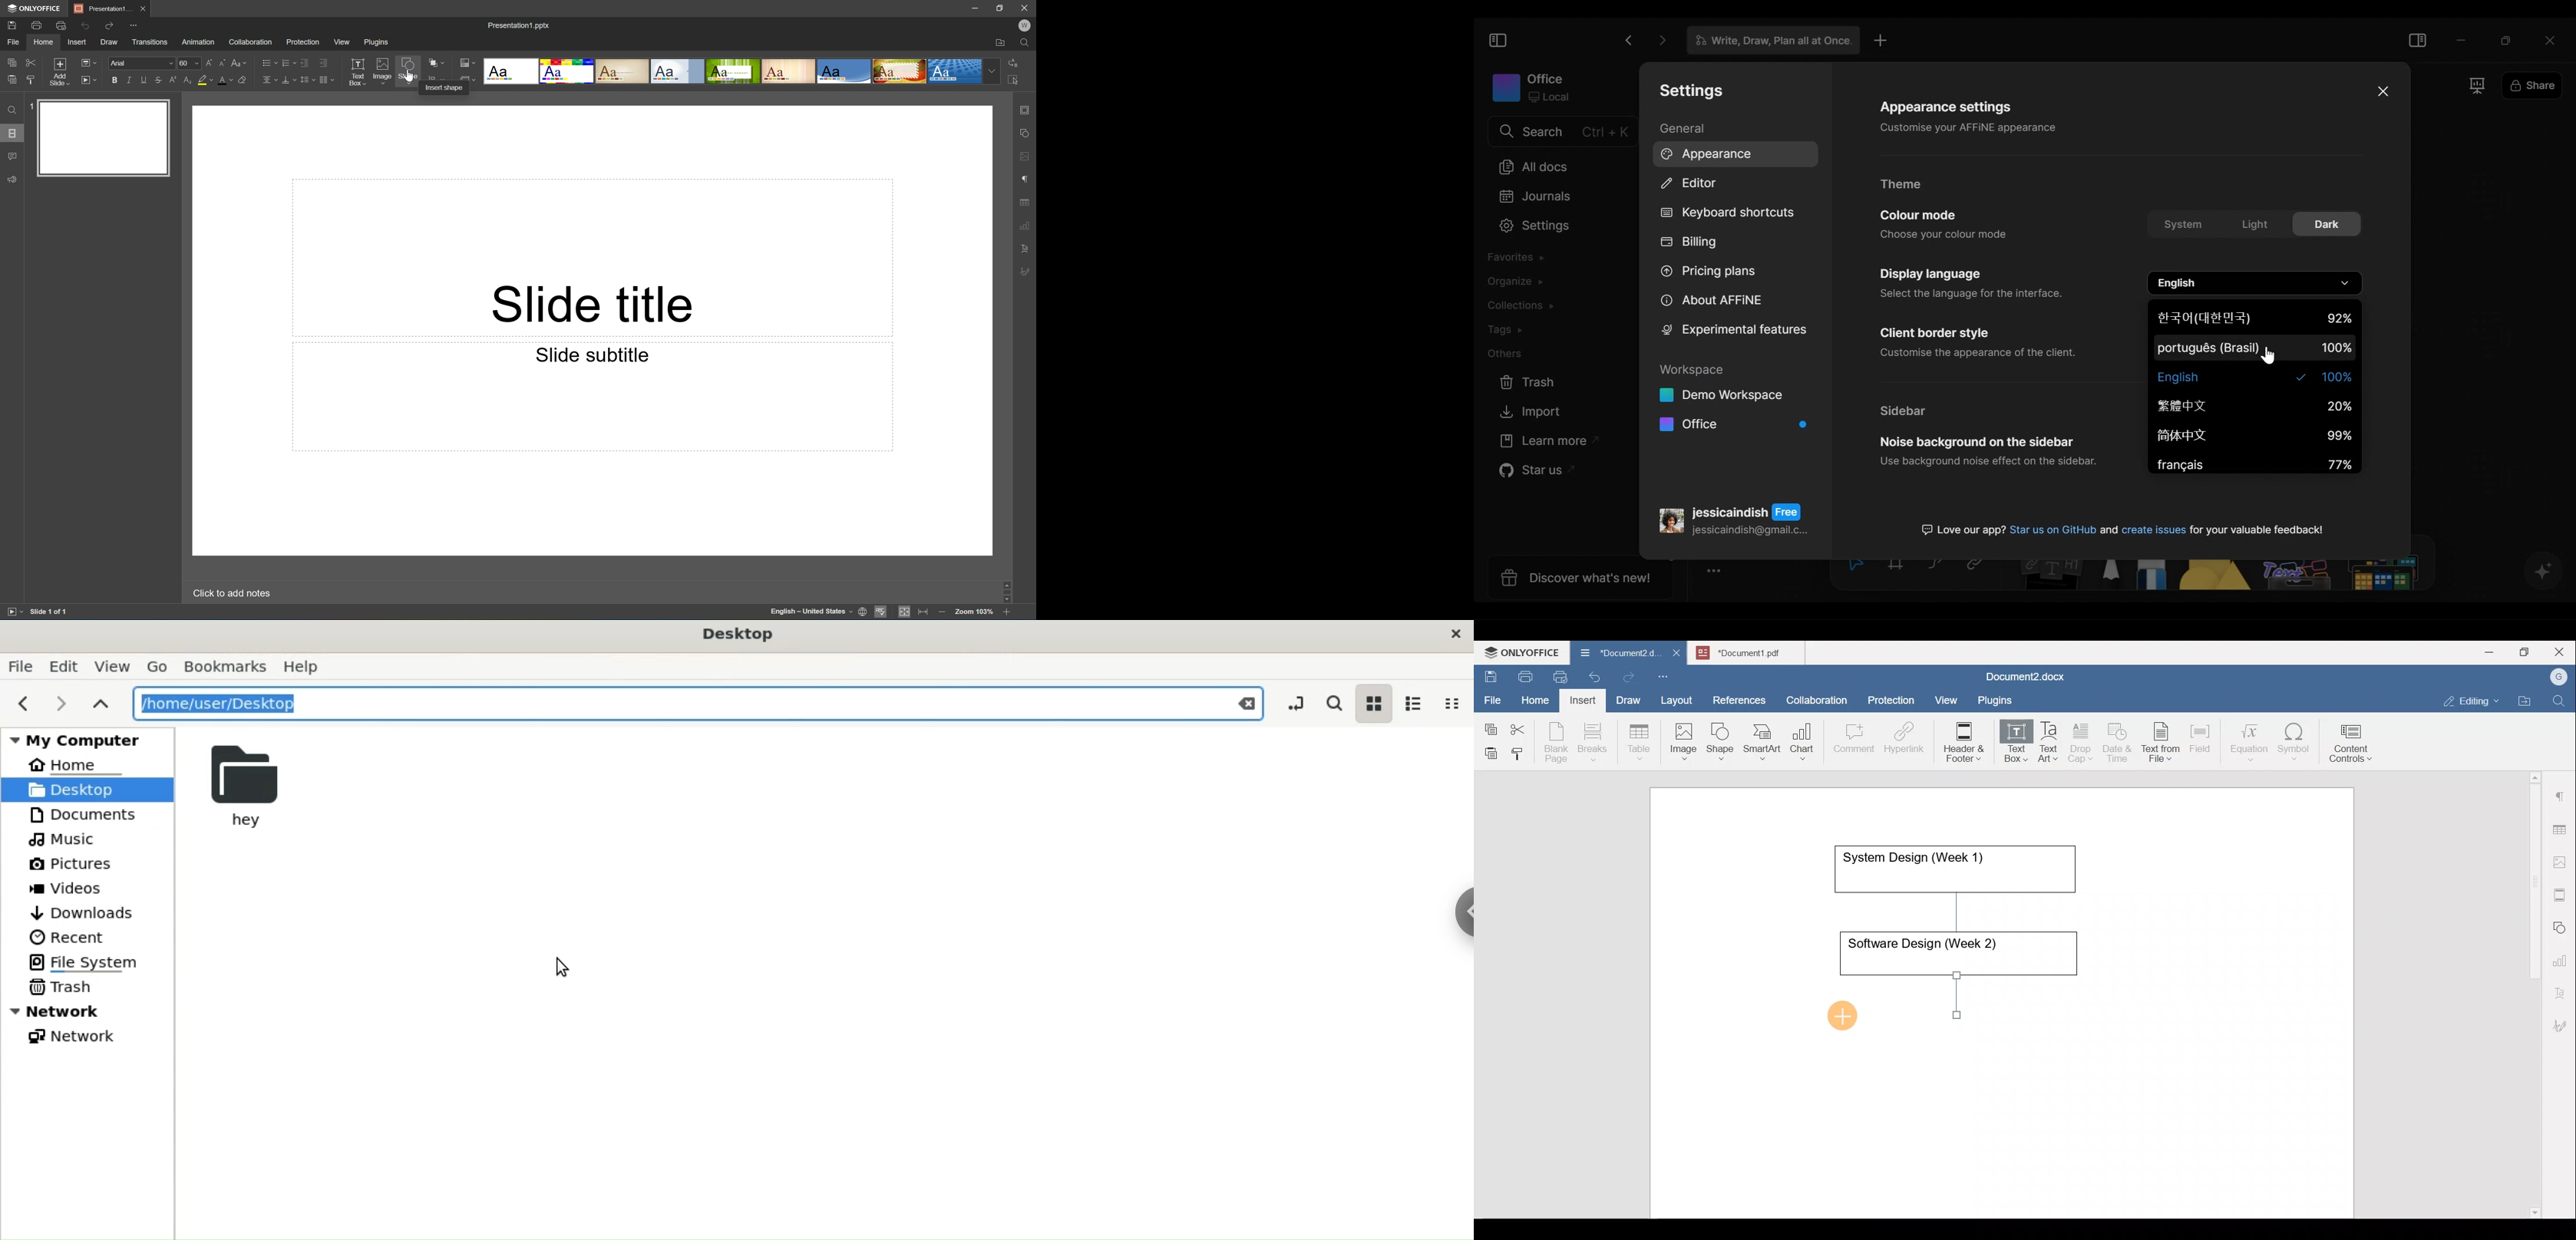 The height and width of the screenshot is (1260, 2576). I want to click on Show/Hide Sidebar , so click(2419, 38).